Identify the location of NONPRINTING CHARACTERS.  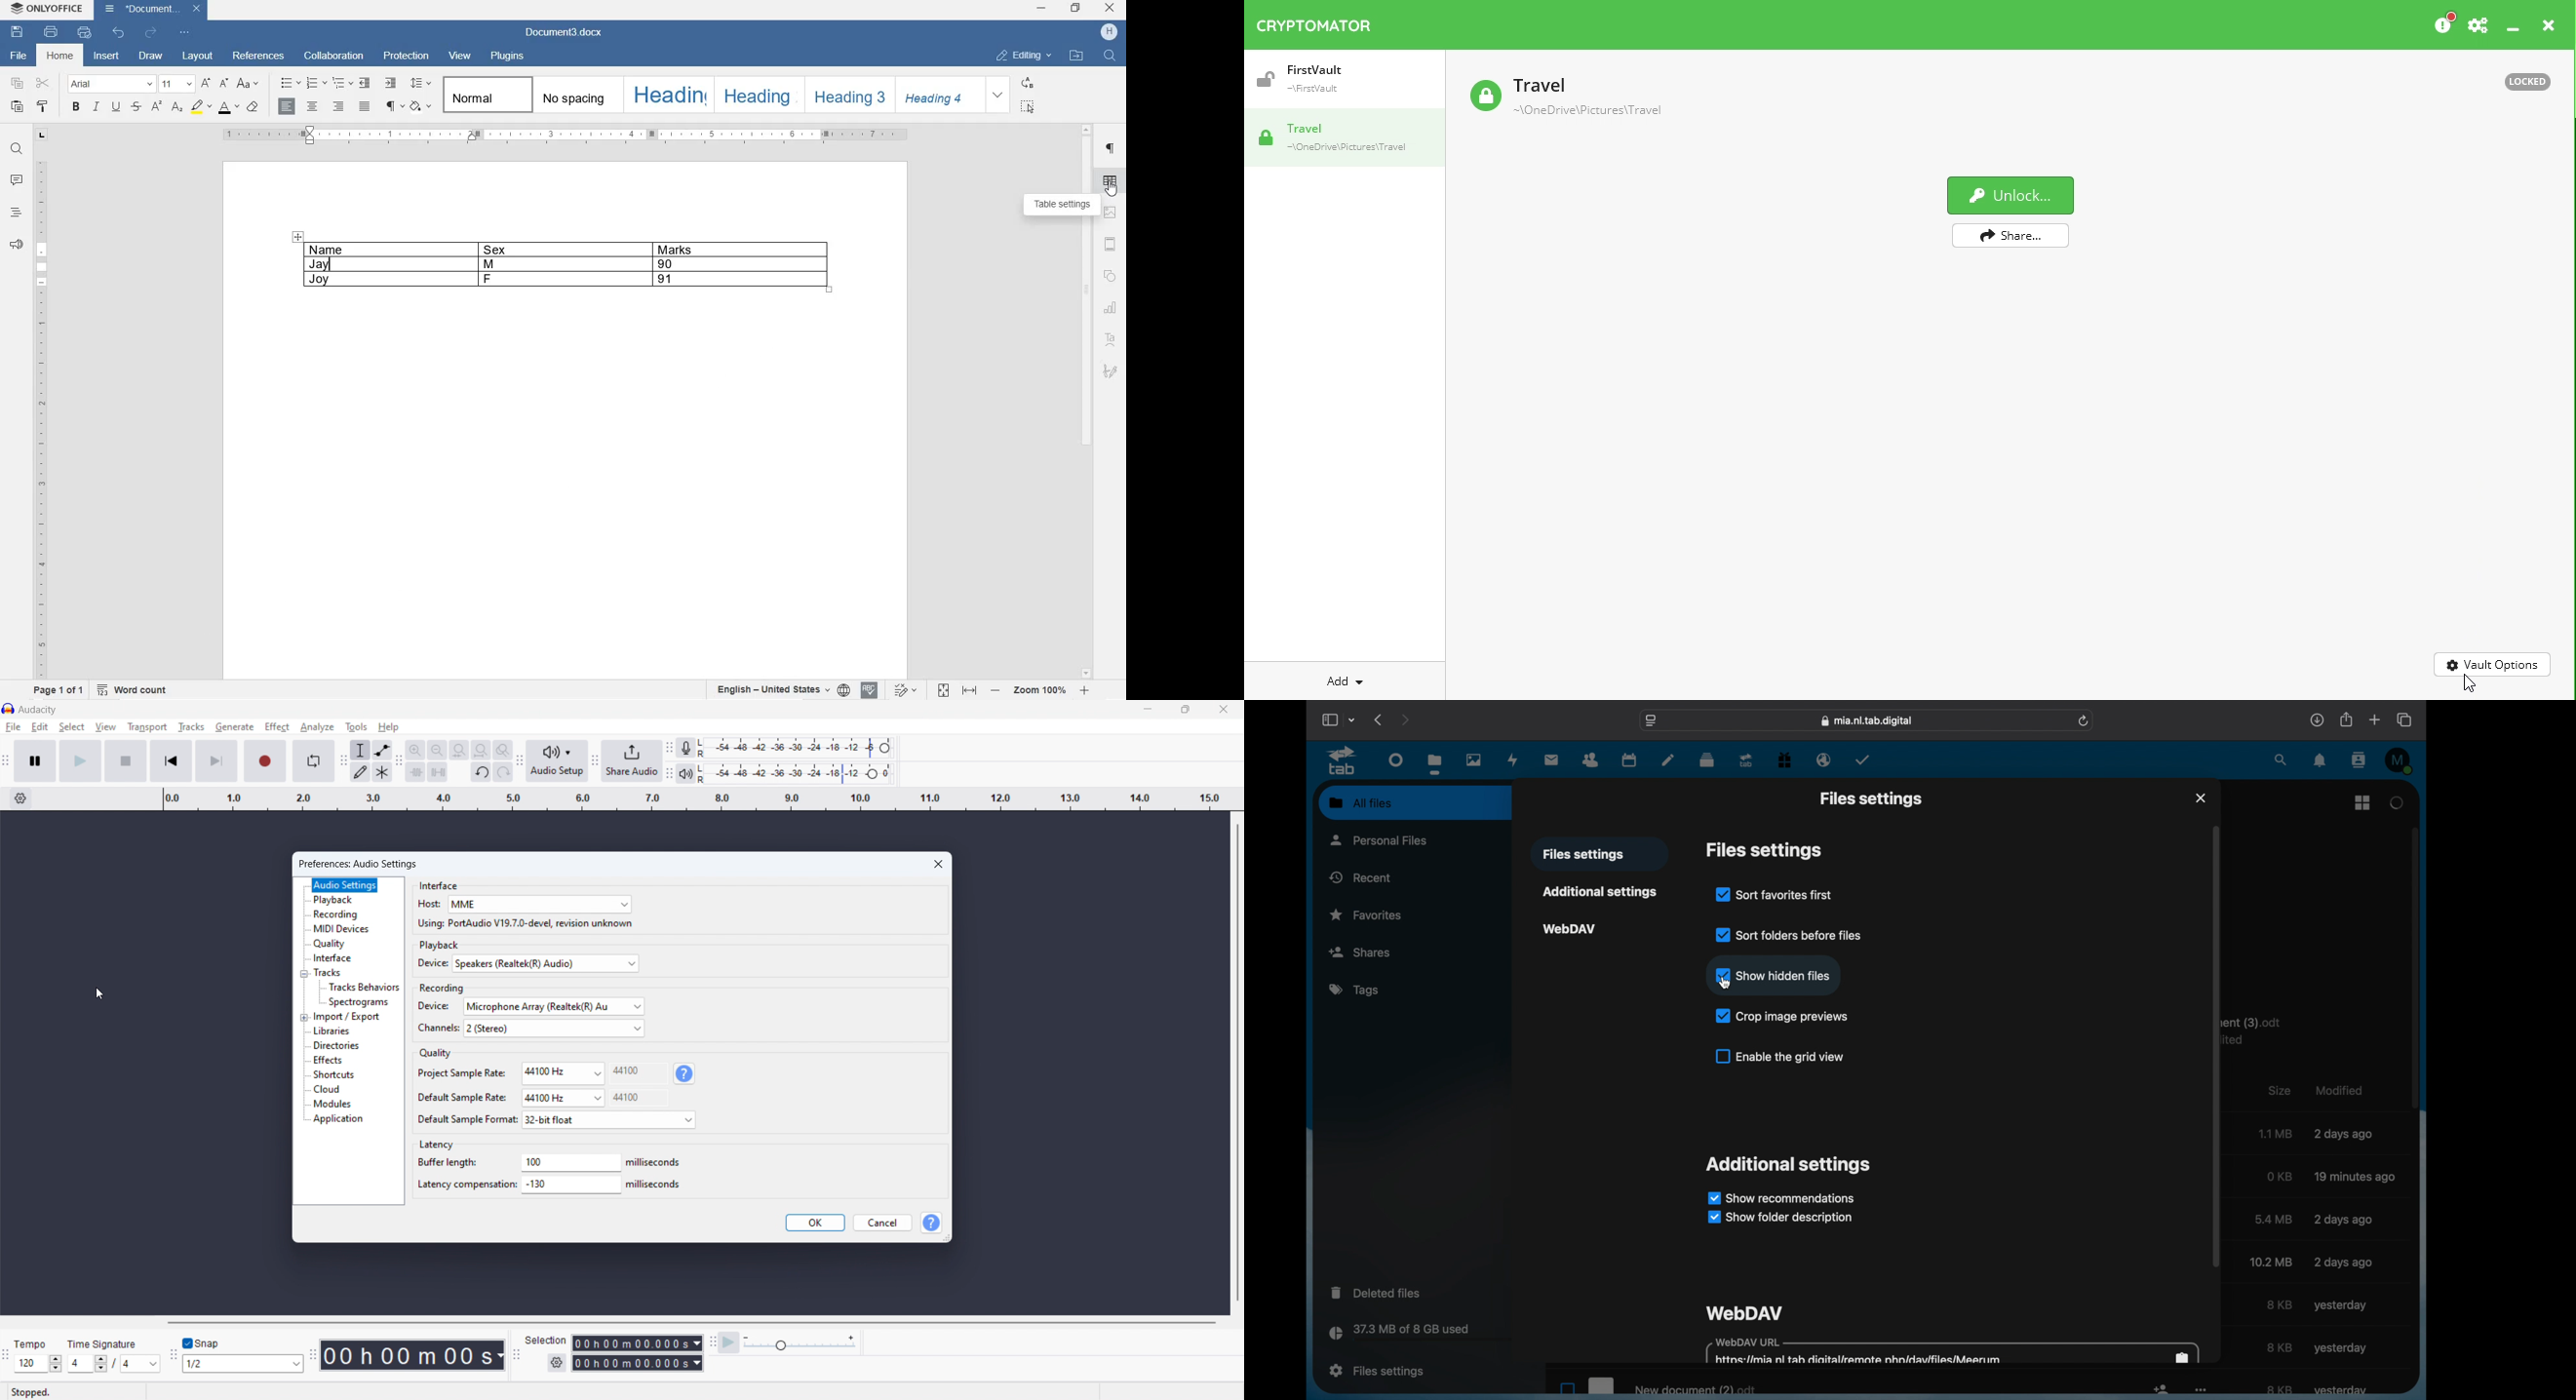
(394, 108).